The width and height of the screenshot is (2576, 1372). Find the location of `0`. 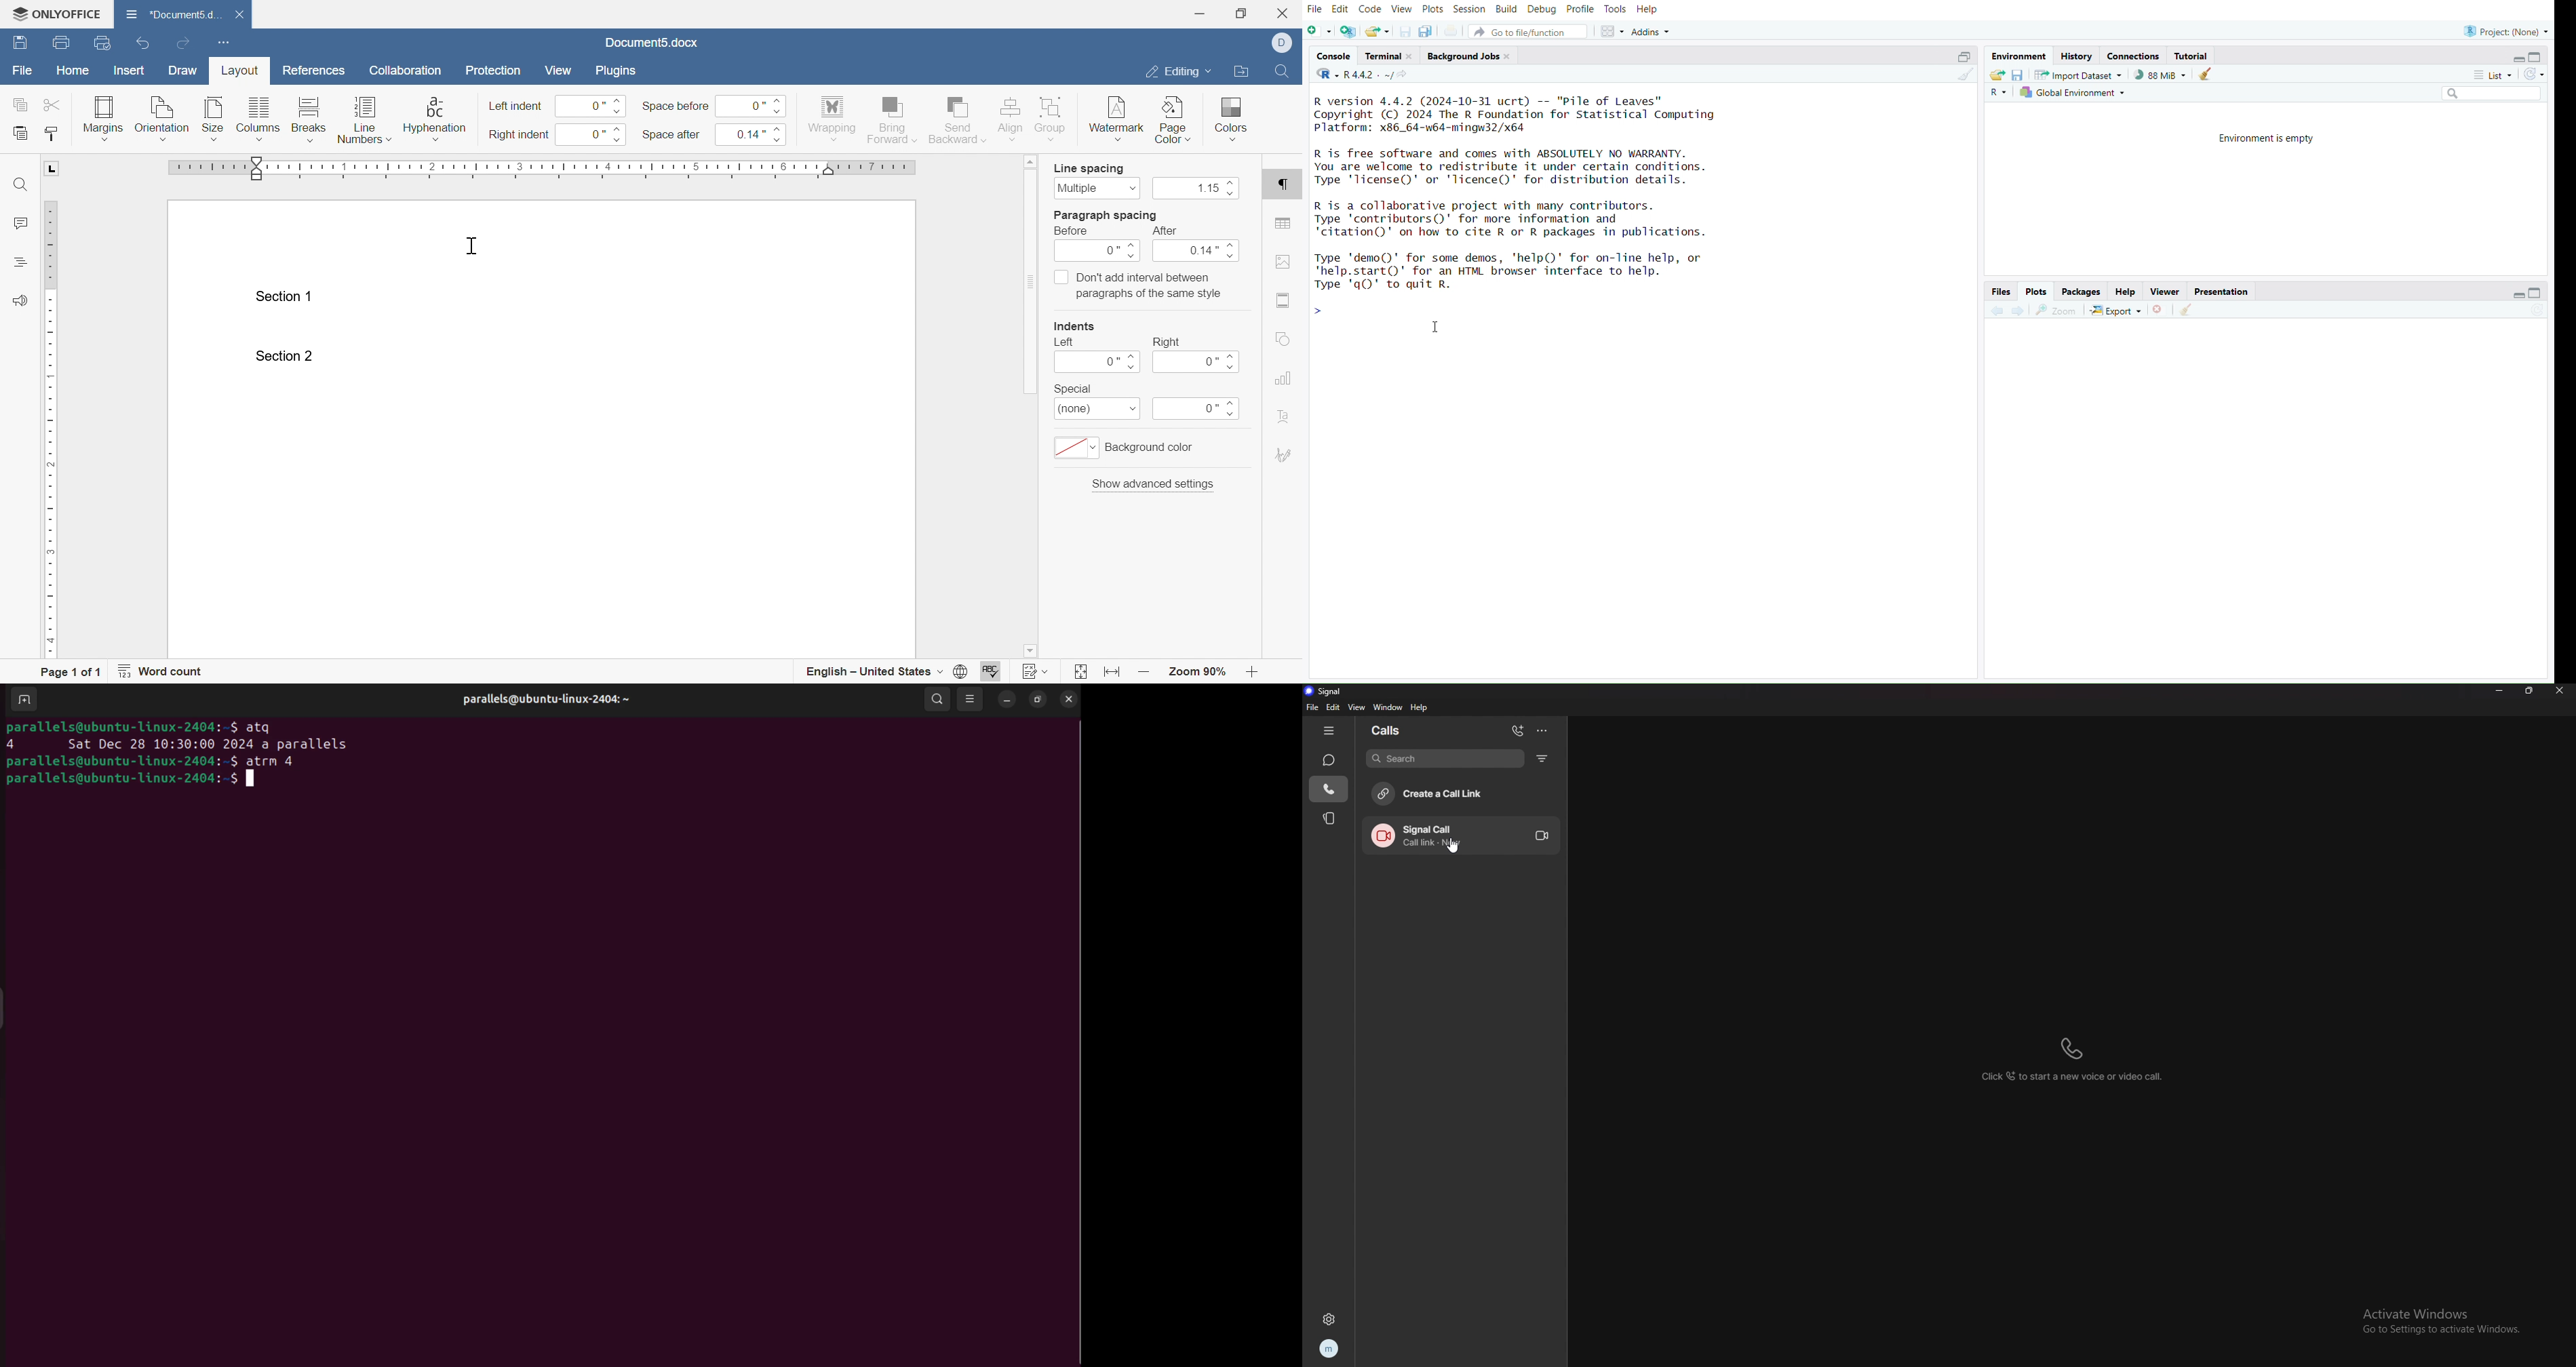

0 is located at coordinates (1197, 410).